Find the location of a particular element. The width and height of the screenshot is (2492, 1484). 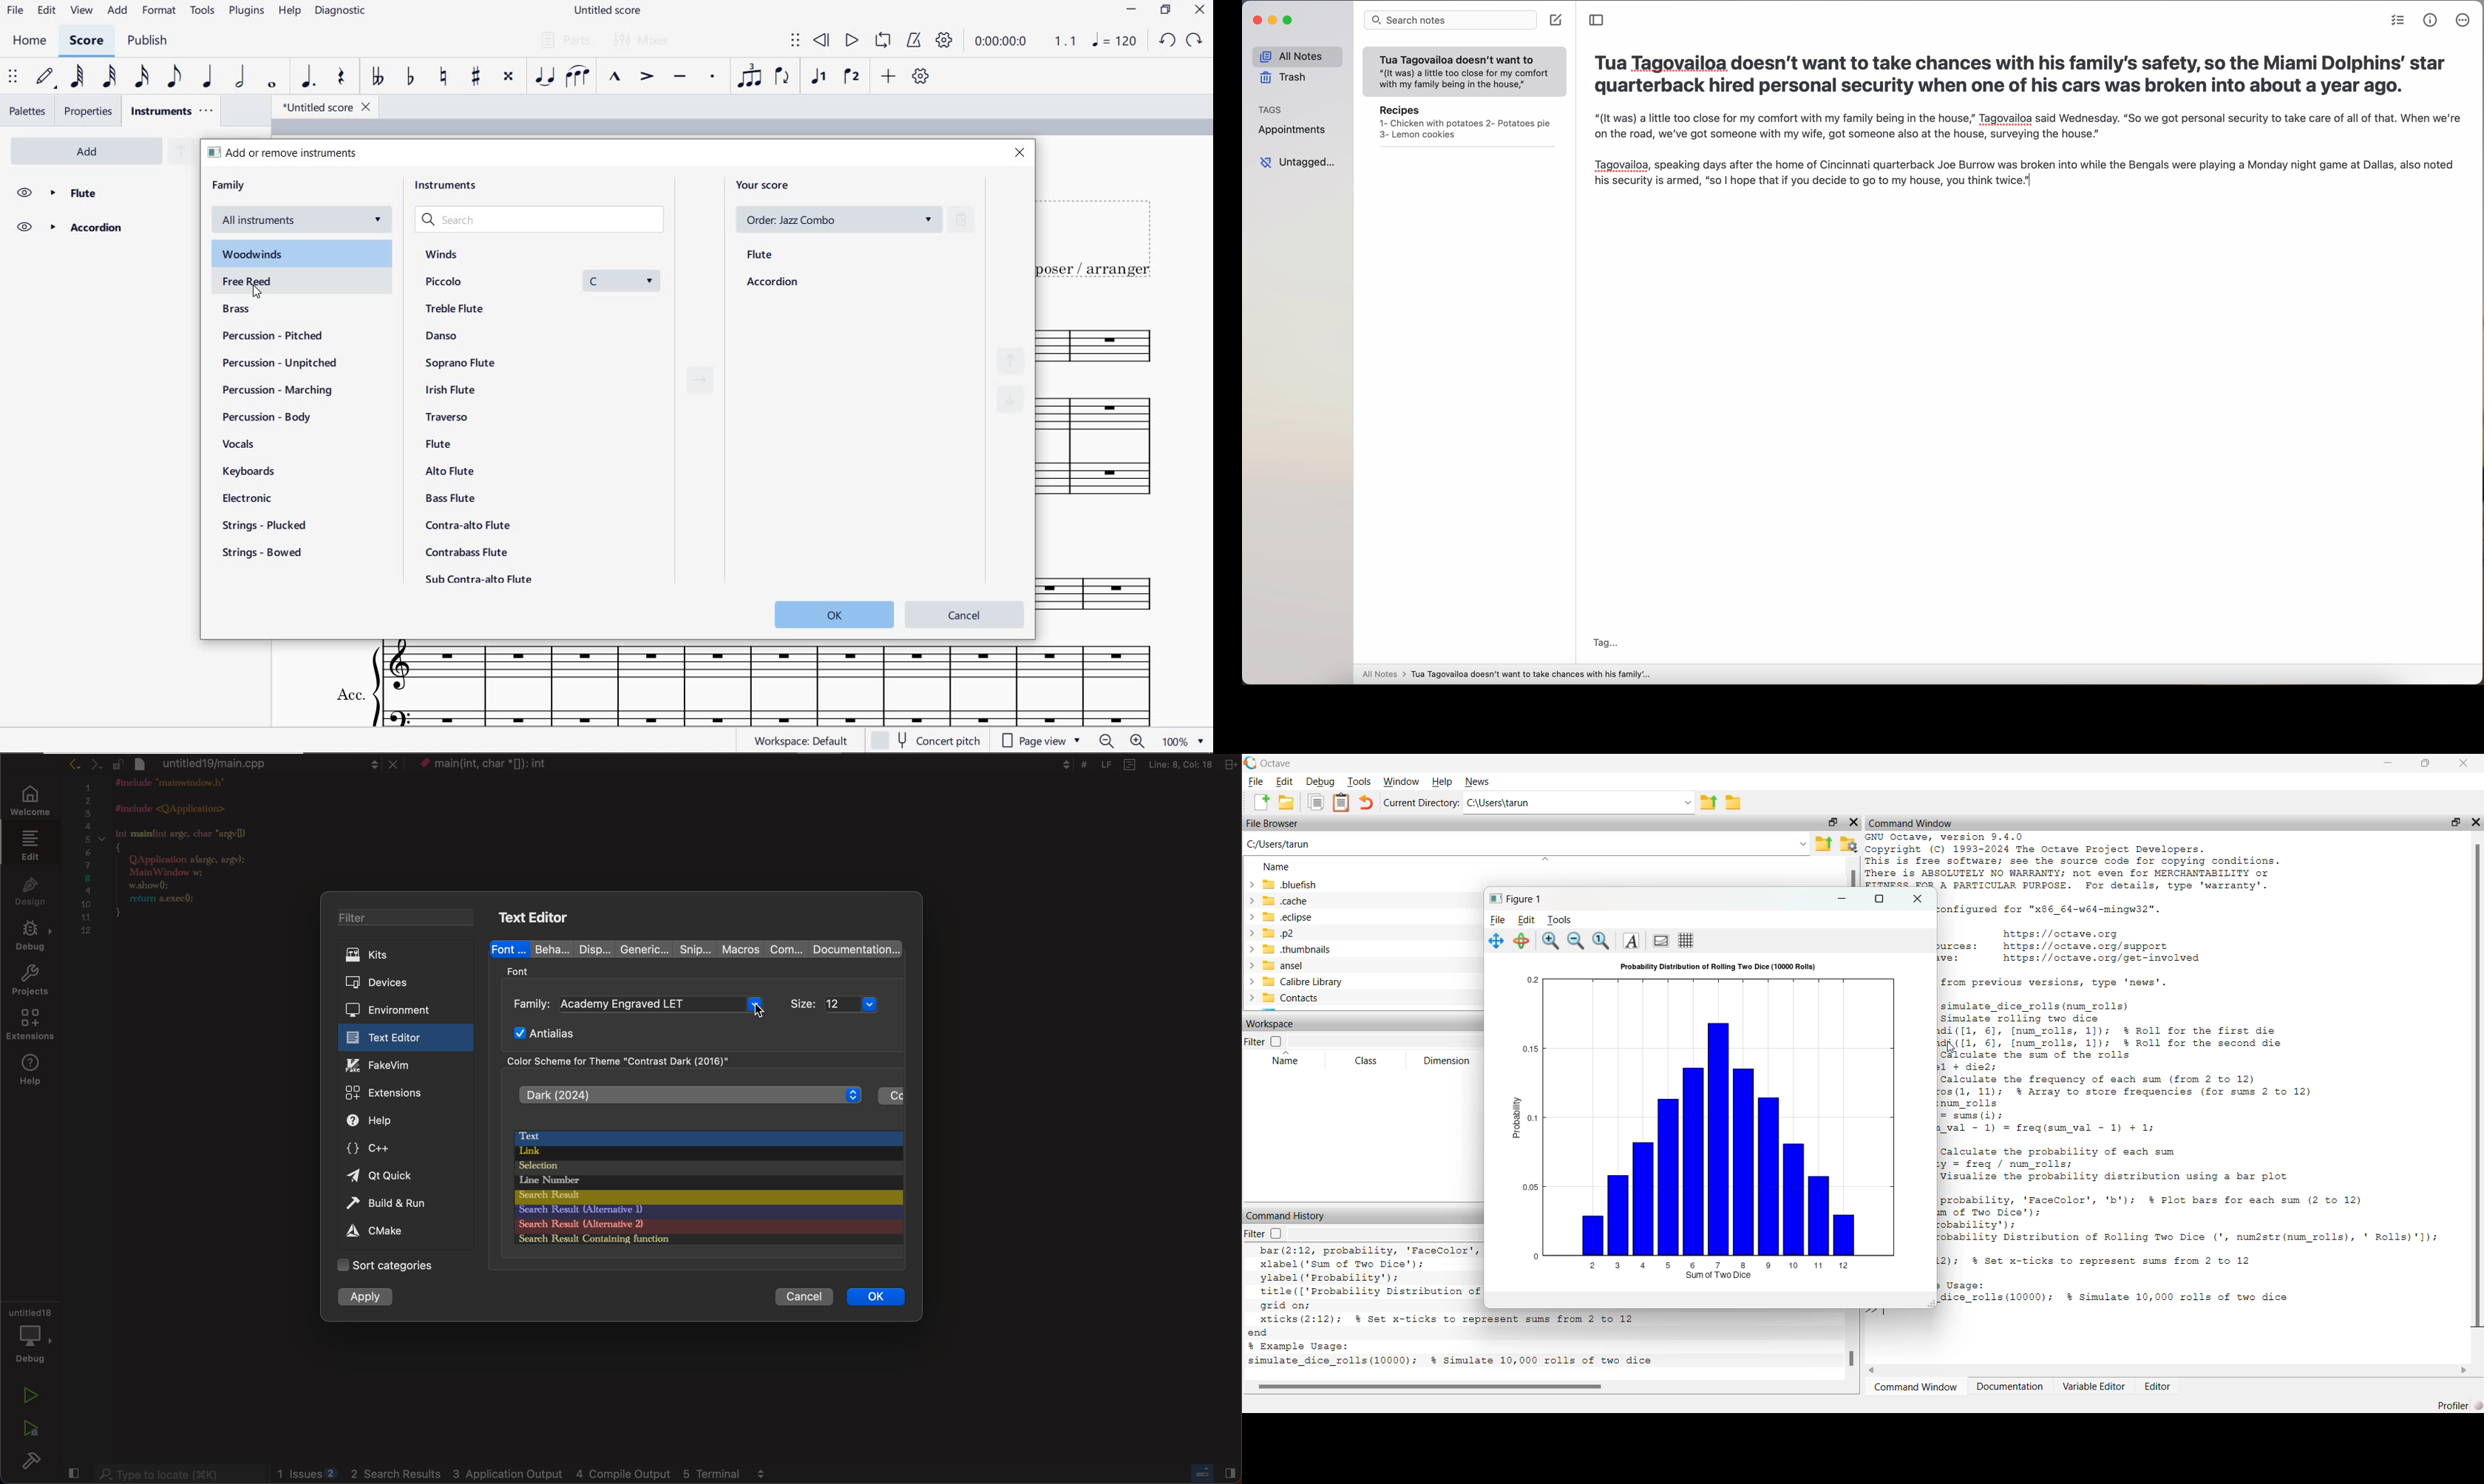

code is located at coordinates (197, 860).